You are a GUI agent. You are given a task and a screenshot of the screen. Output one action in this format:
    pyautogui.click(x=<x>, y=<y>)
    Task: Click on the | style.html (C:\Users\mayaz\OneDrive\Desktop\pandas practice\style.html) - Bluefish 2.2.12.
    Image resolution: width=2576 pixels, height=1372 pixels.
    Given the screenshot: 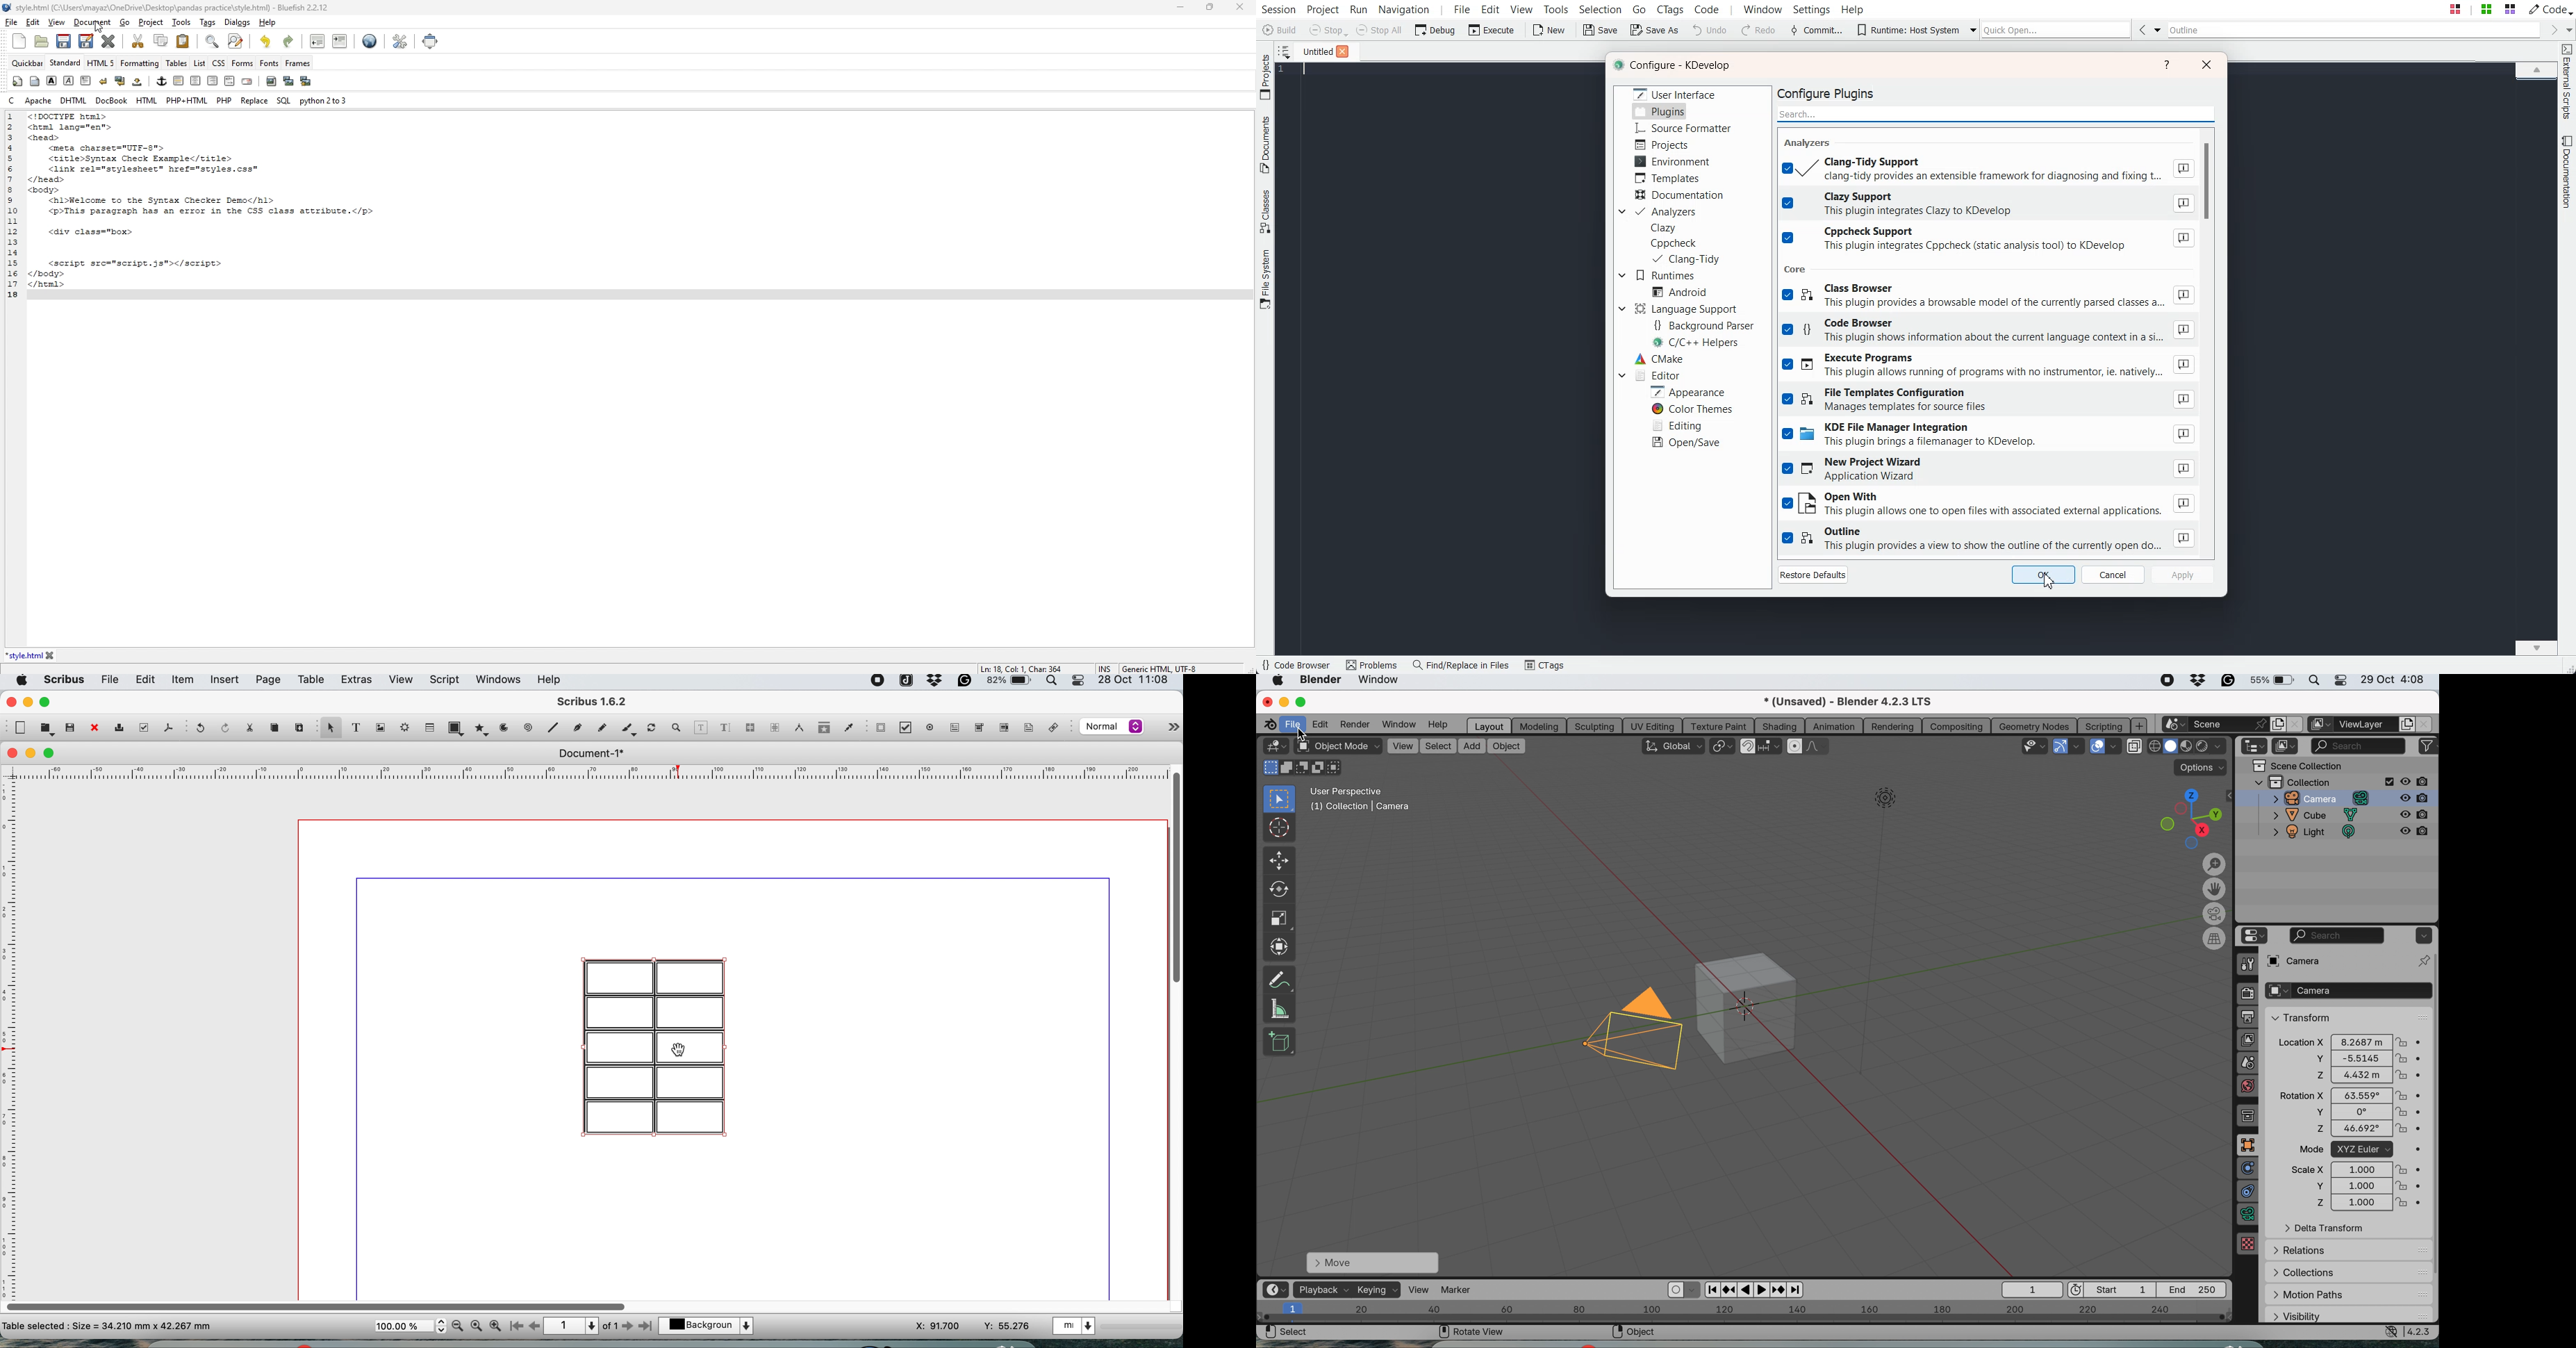 What is the action you would take?
    pyautogui.click(x=174, y=9)
    